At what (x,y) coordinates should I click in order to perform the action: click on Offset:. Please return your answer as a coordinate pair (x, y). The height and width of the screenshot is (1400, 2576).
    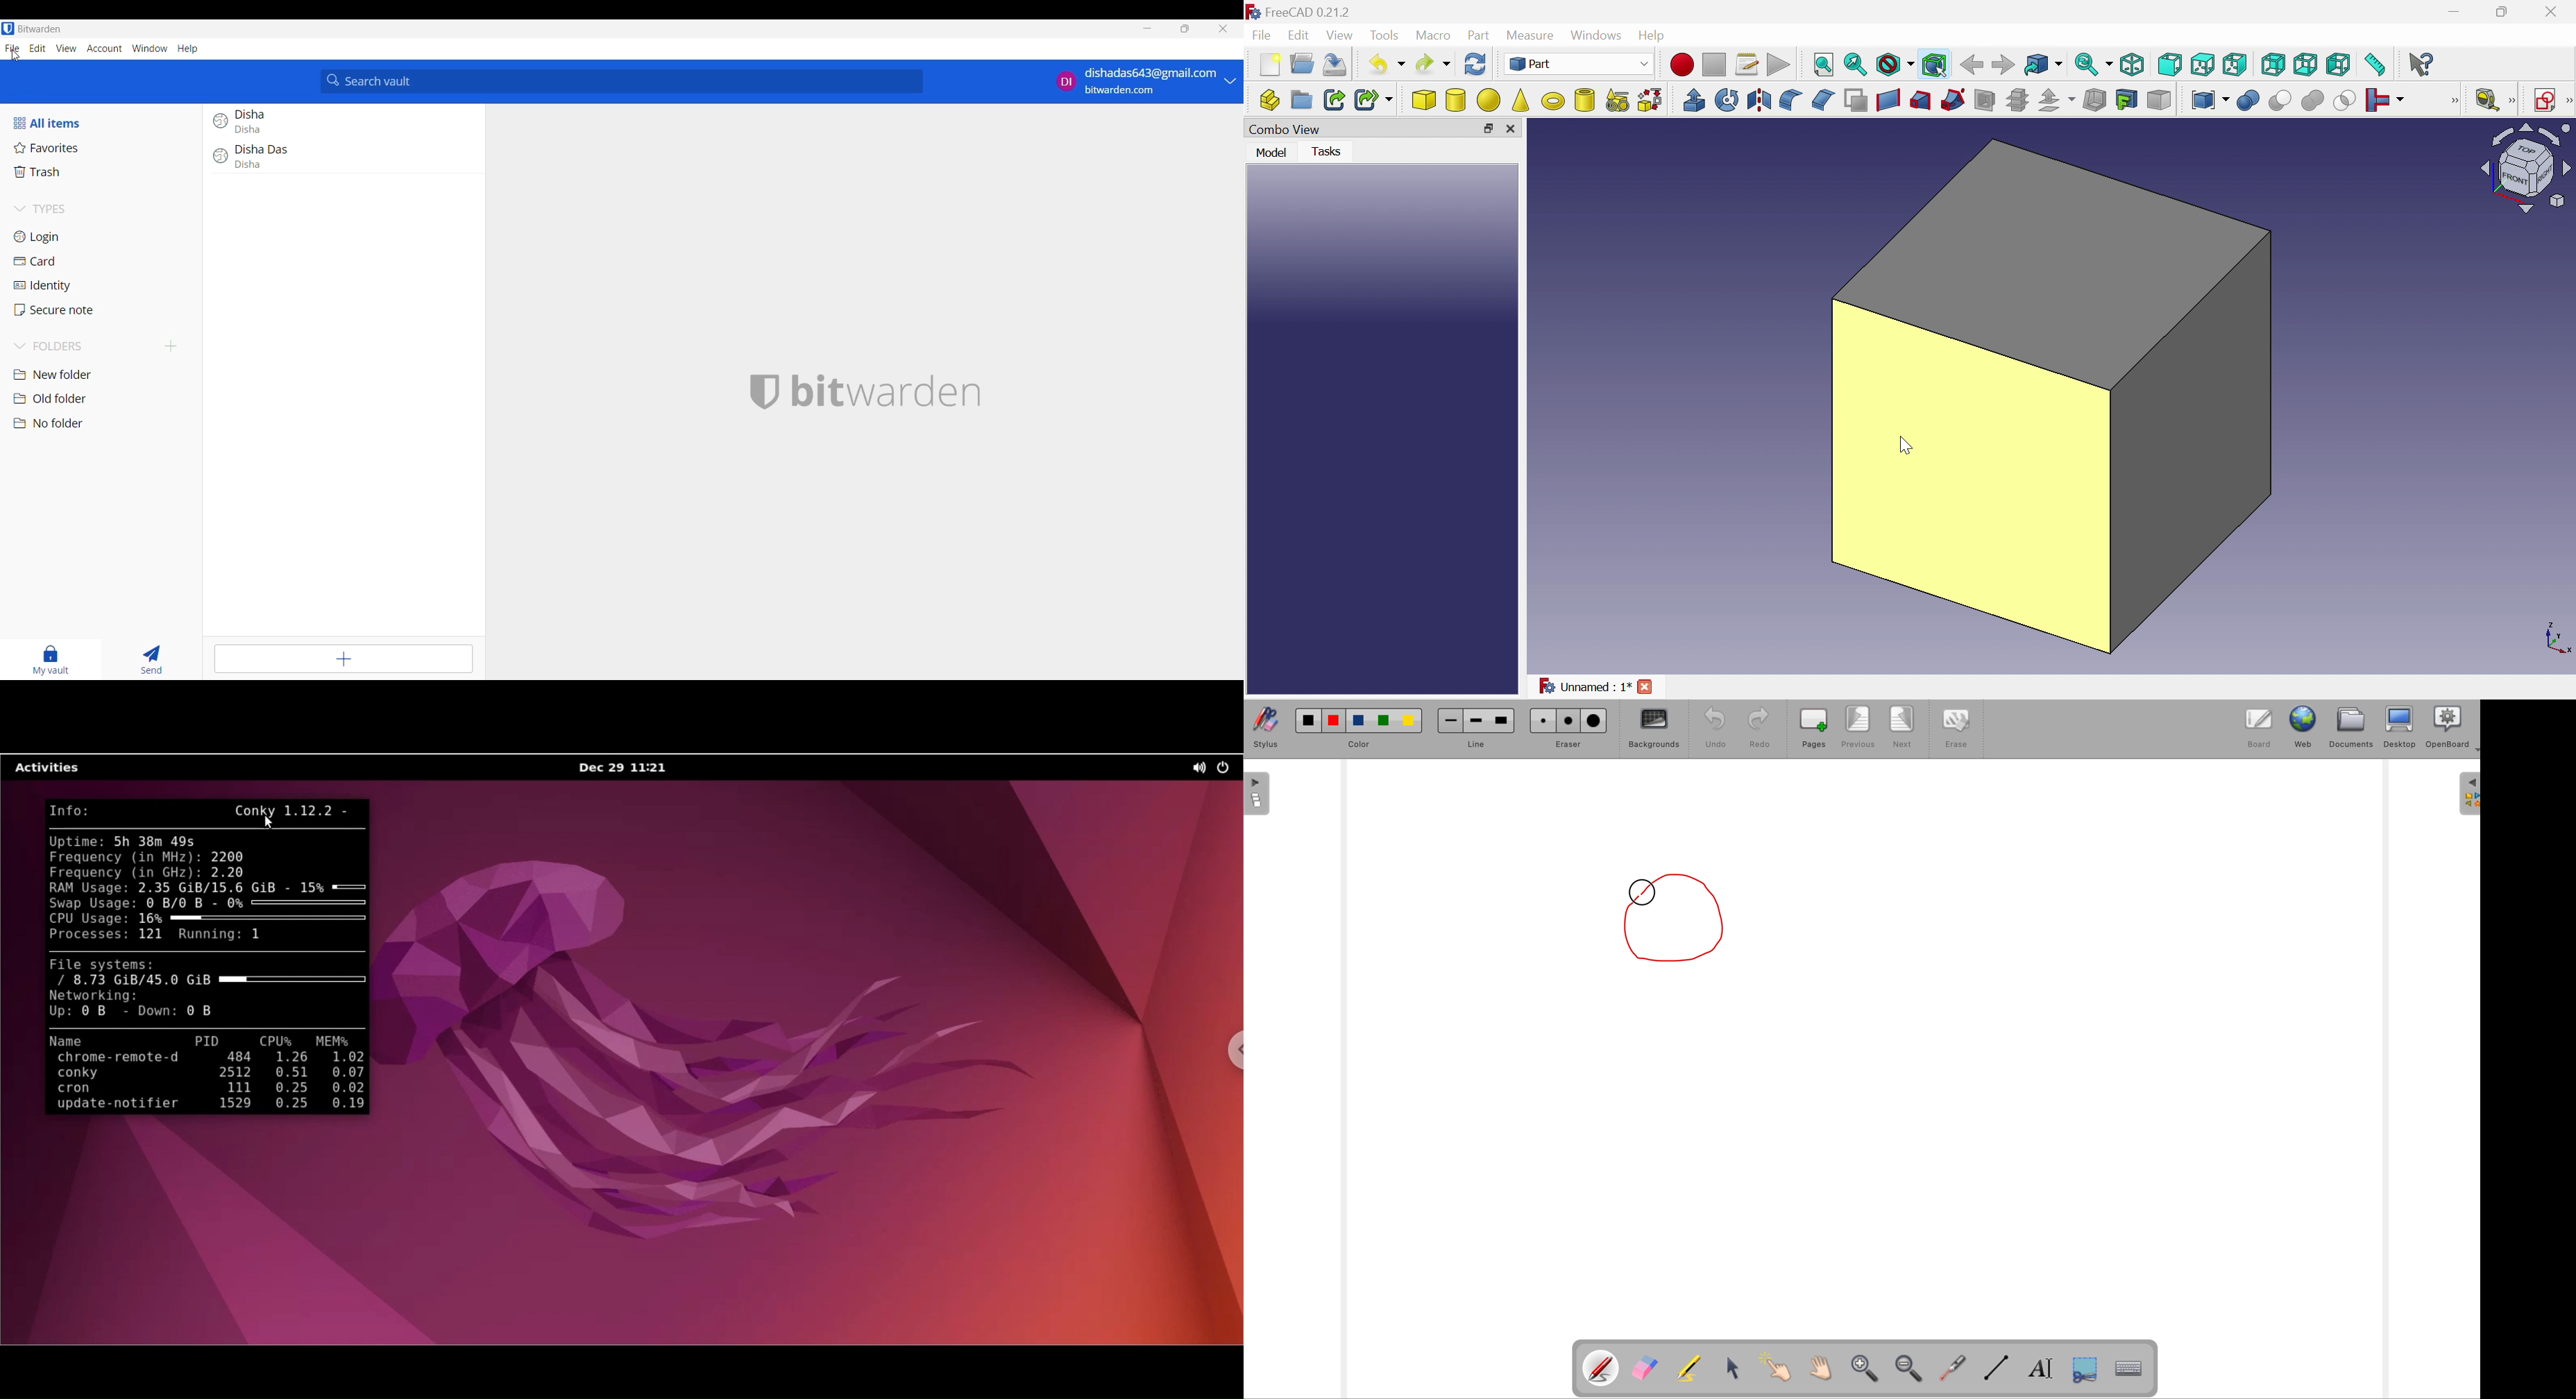
    Looking at the image, I should click on (2057, 101).